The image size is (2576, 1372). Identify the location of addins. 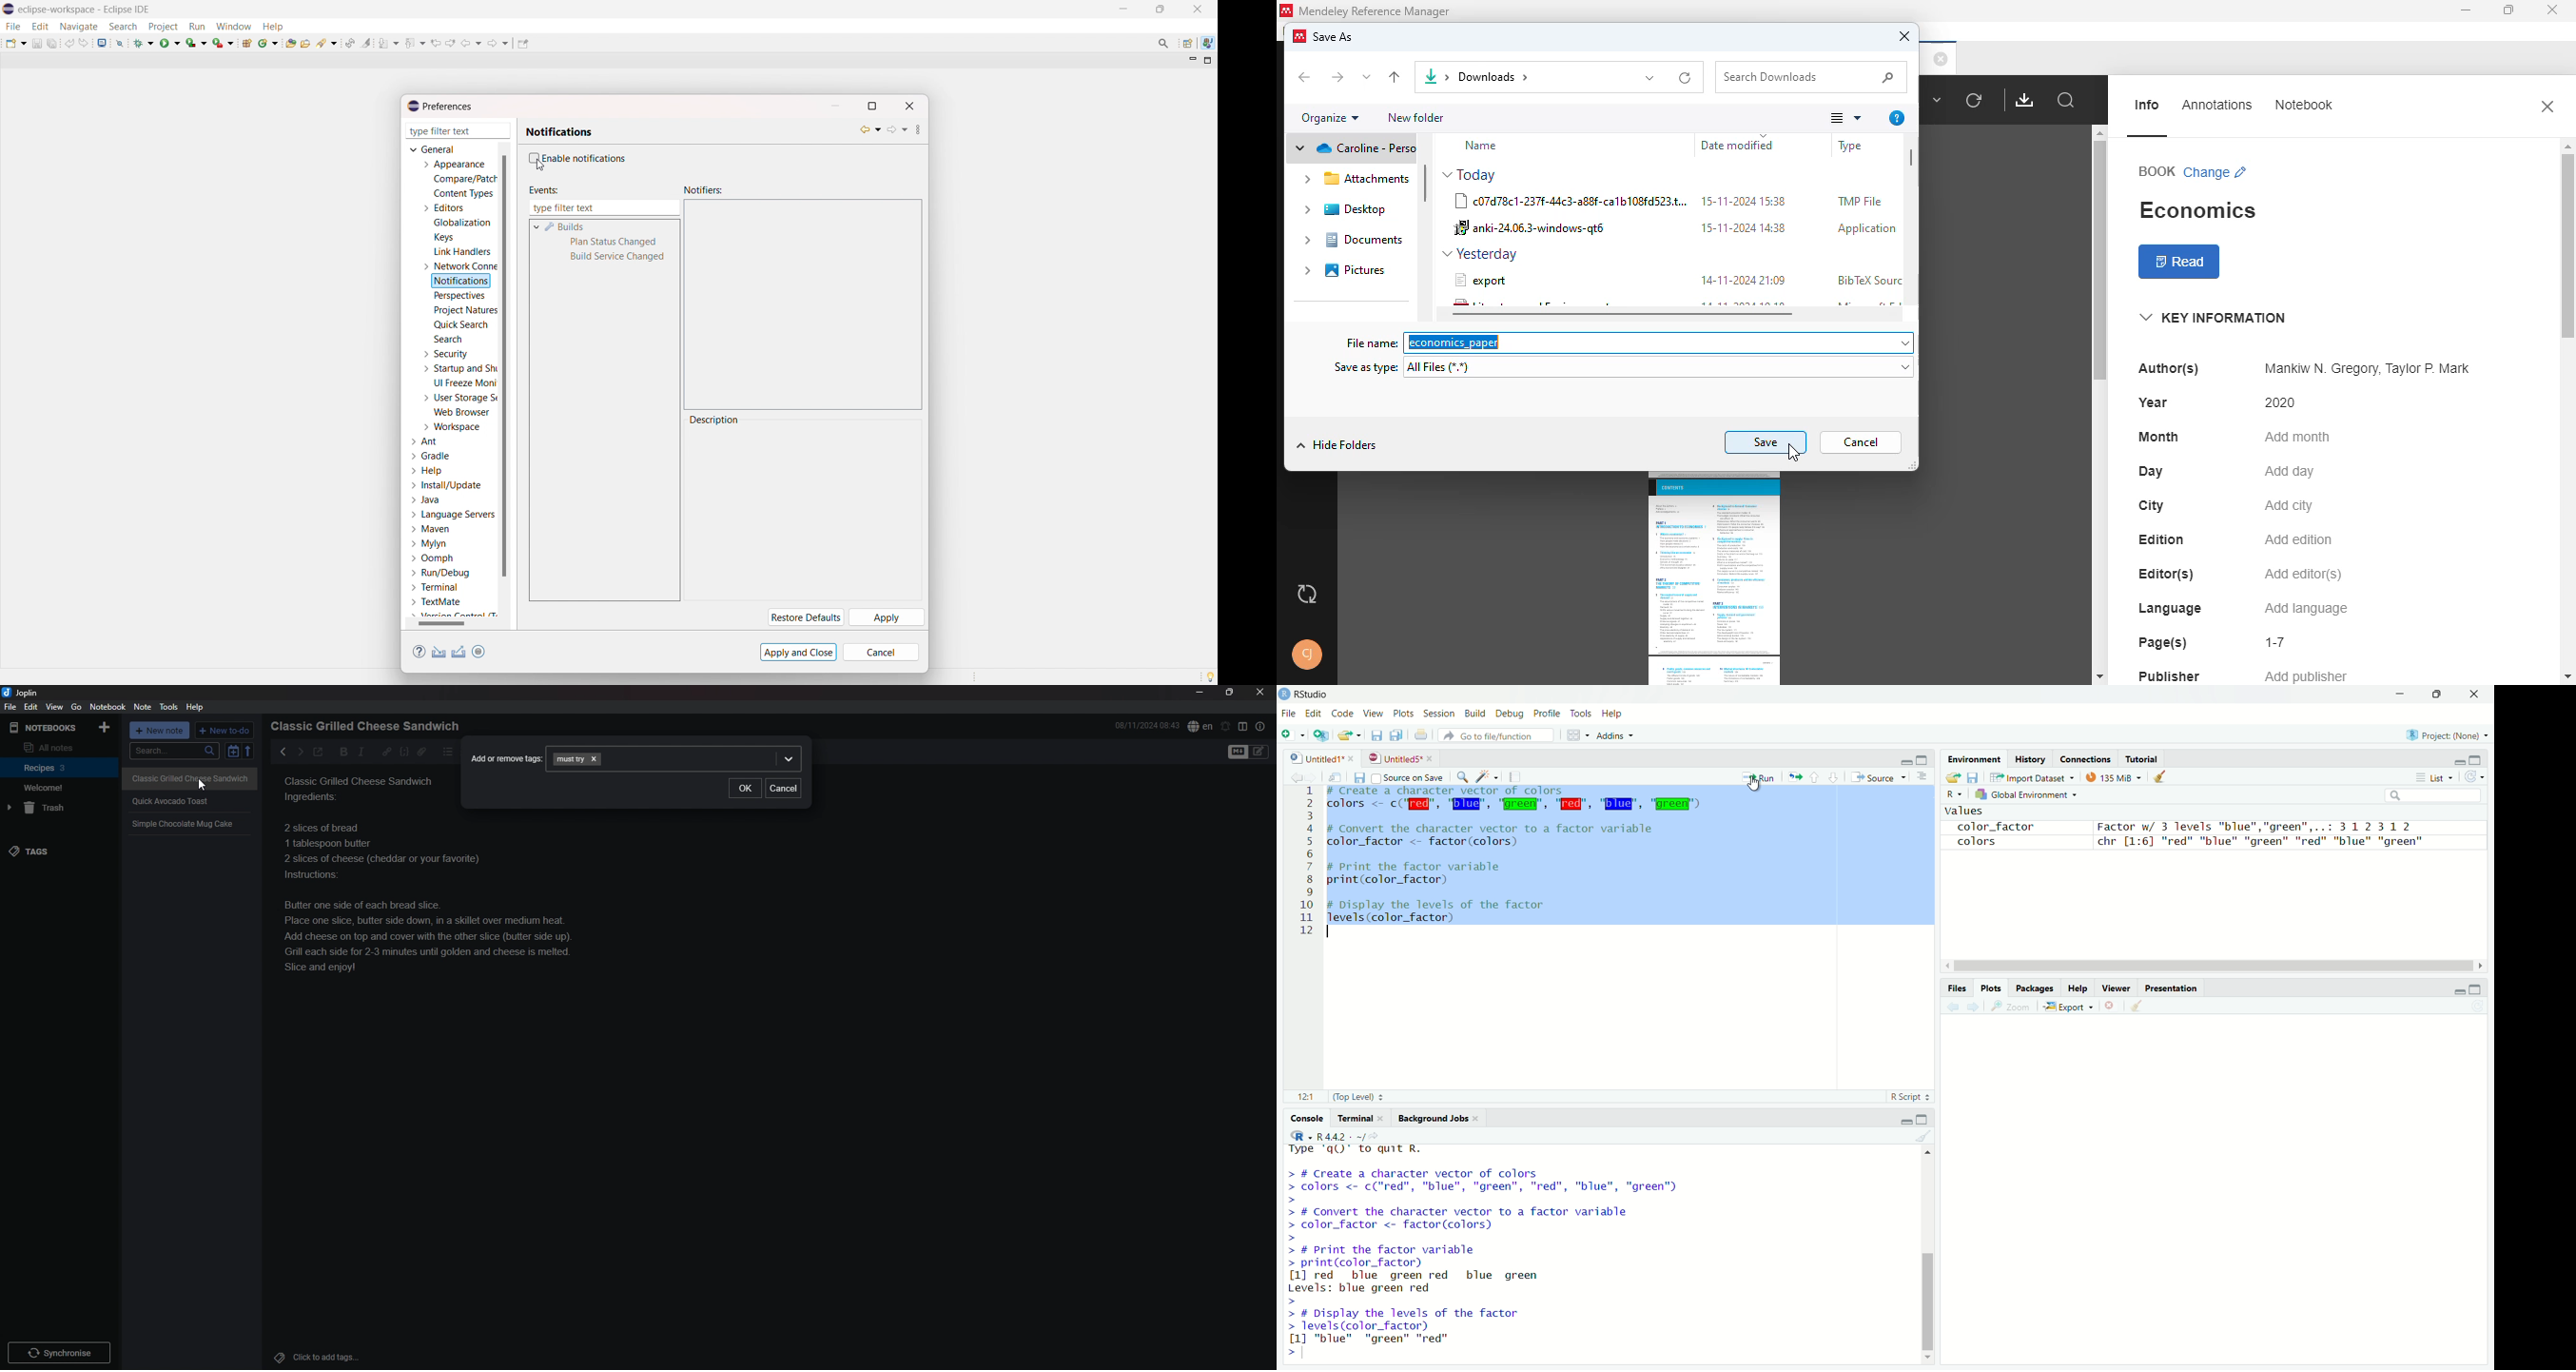
(1617, 736).